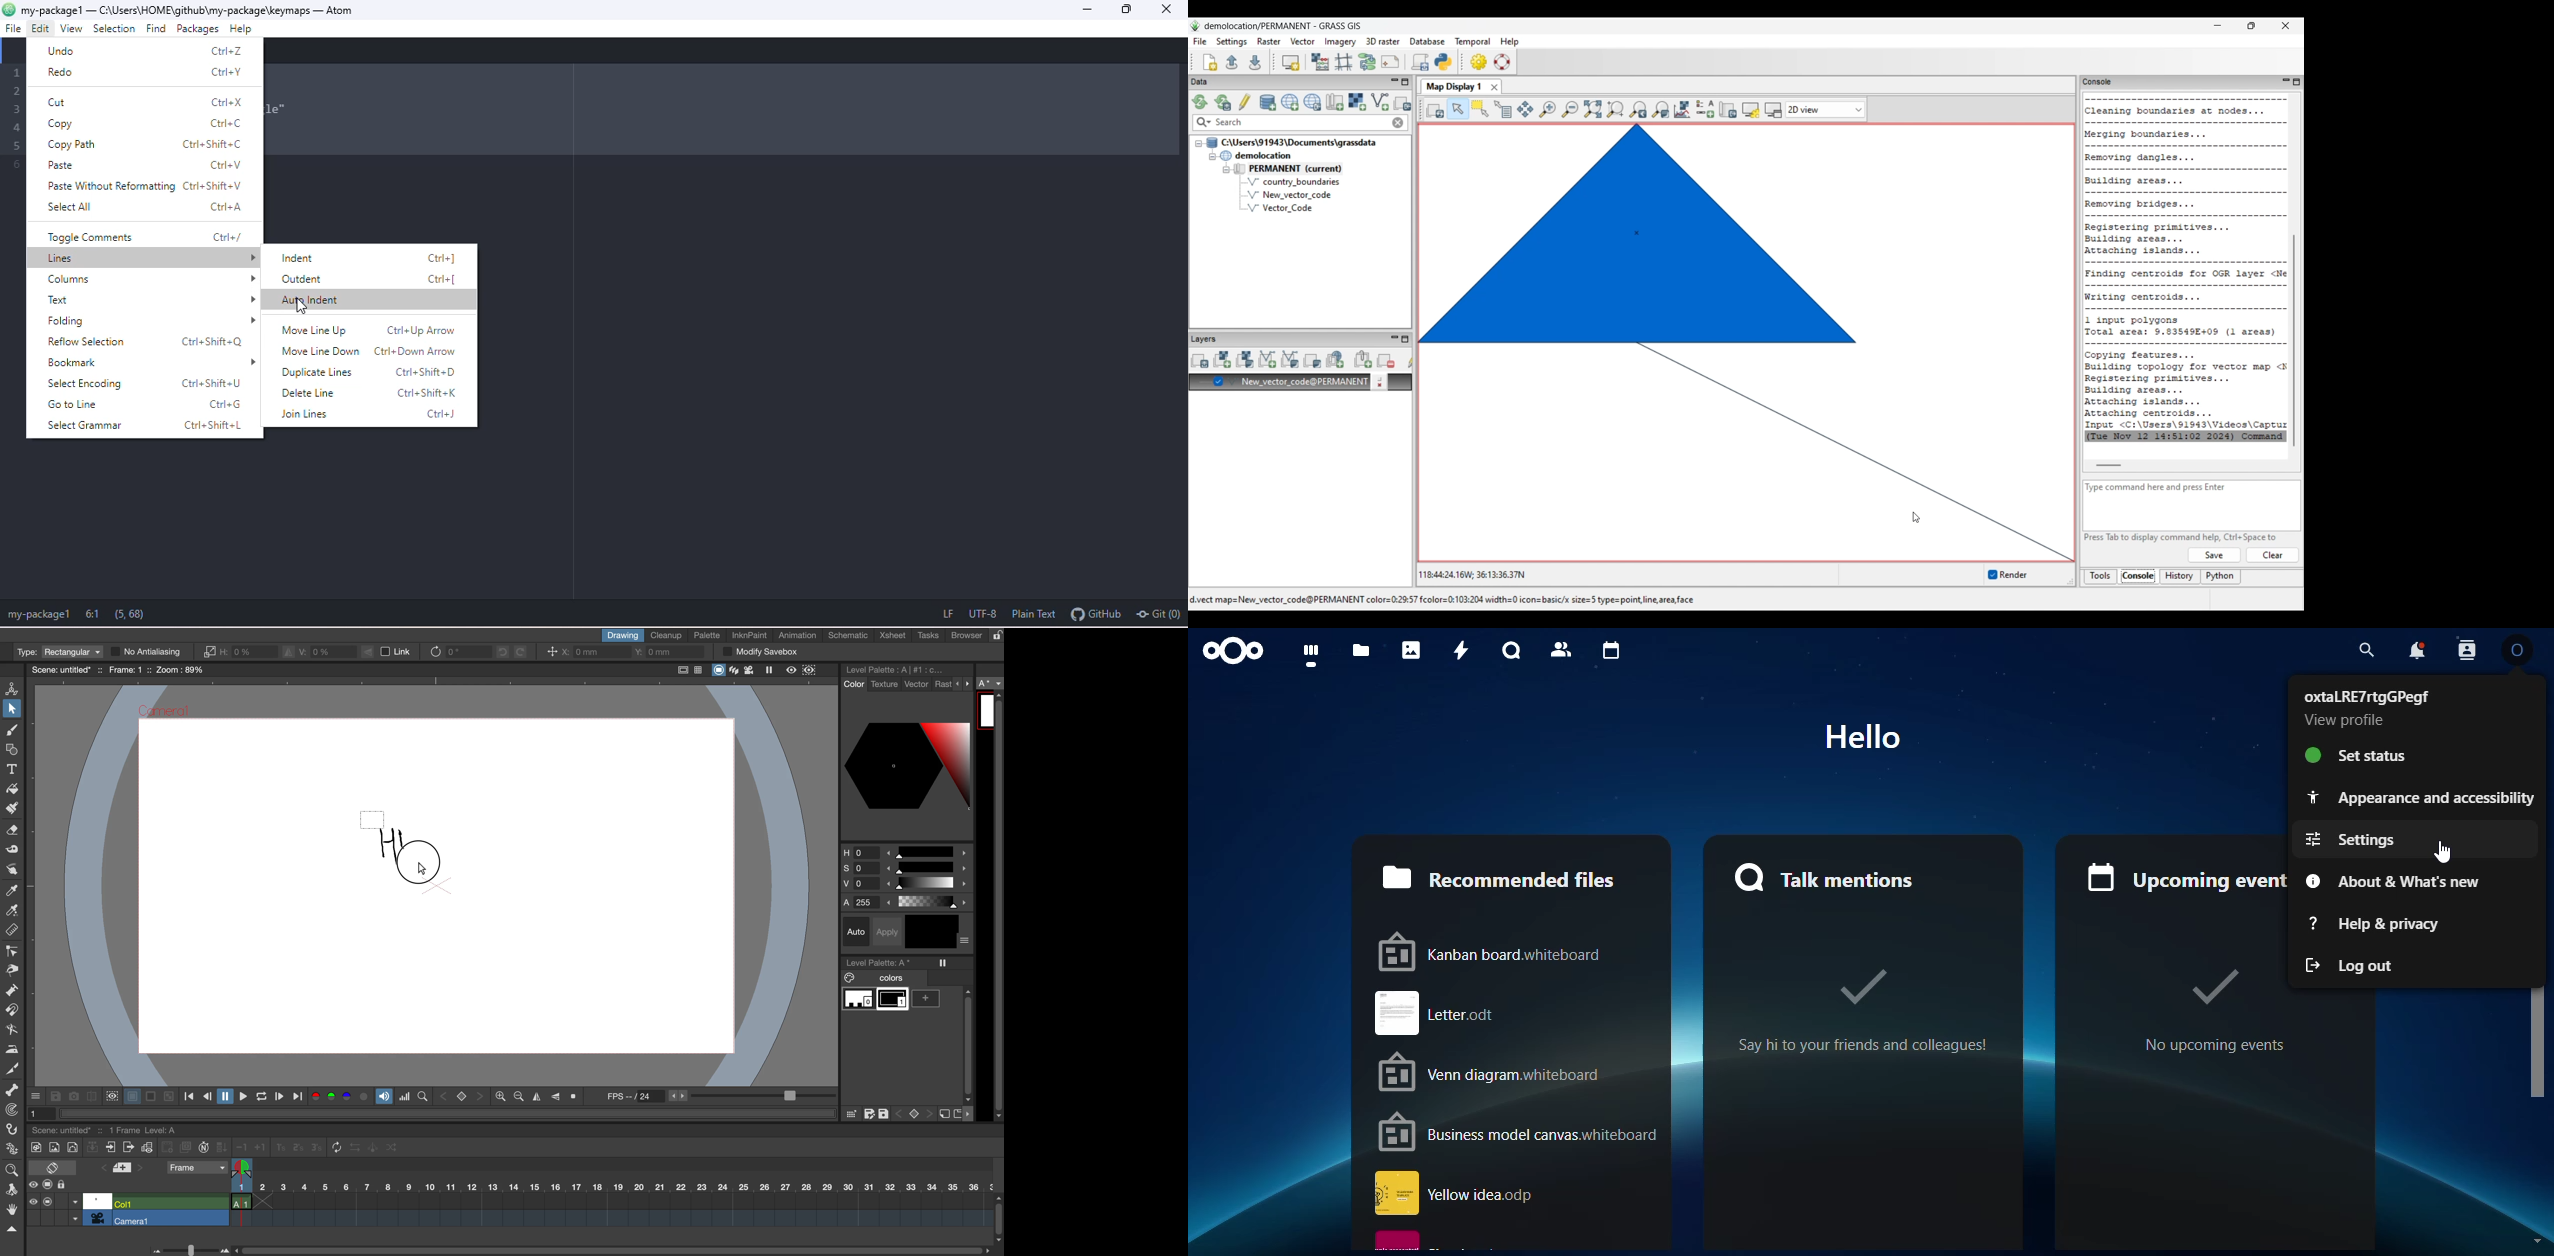  I want to click on scene and scene details, so click(114, 1129).